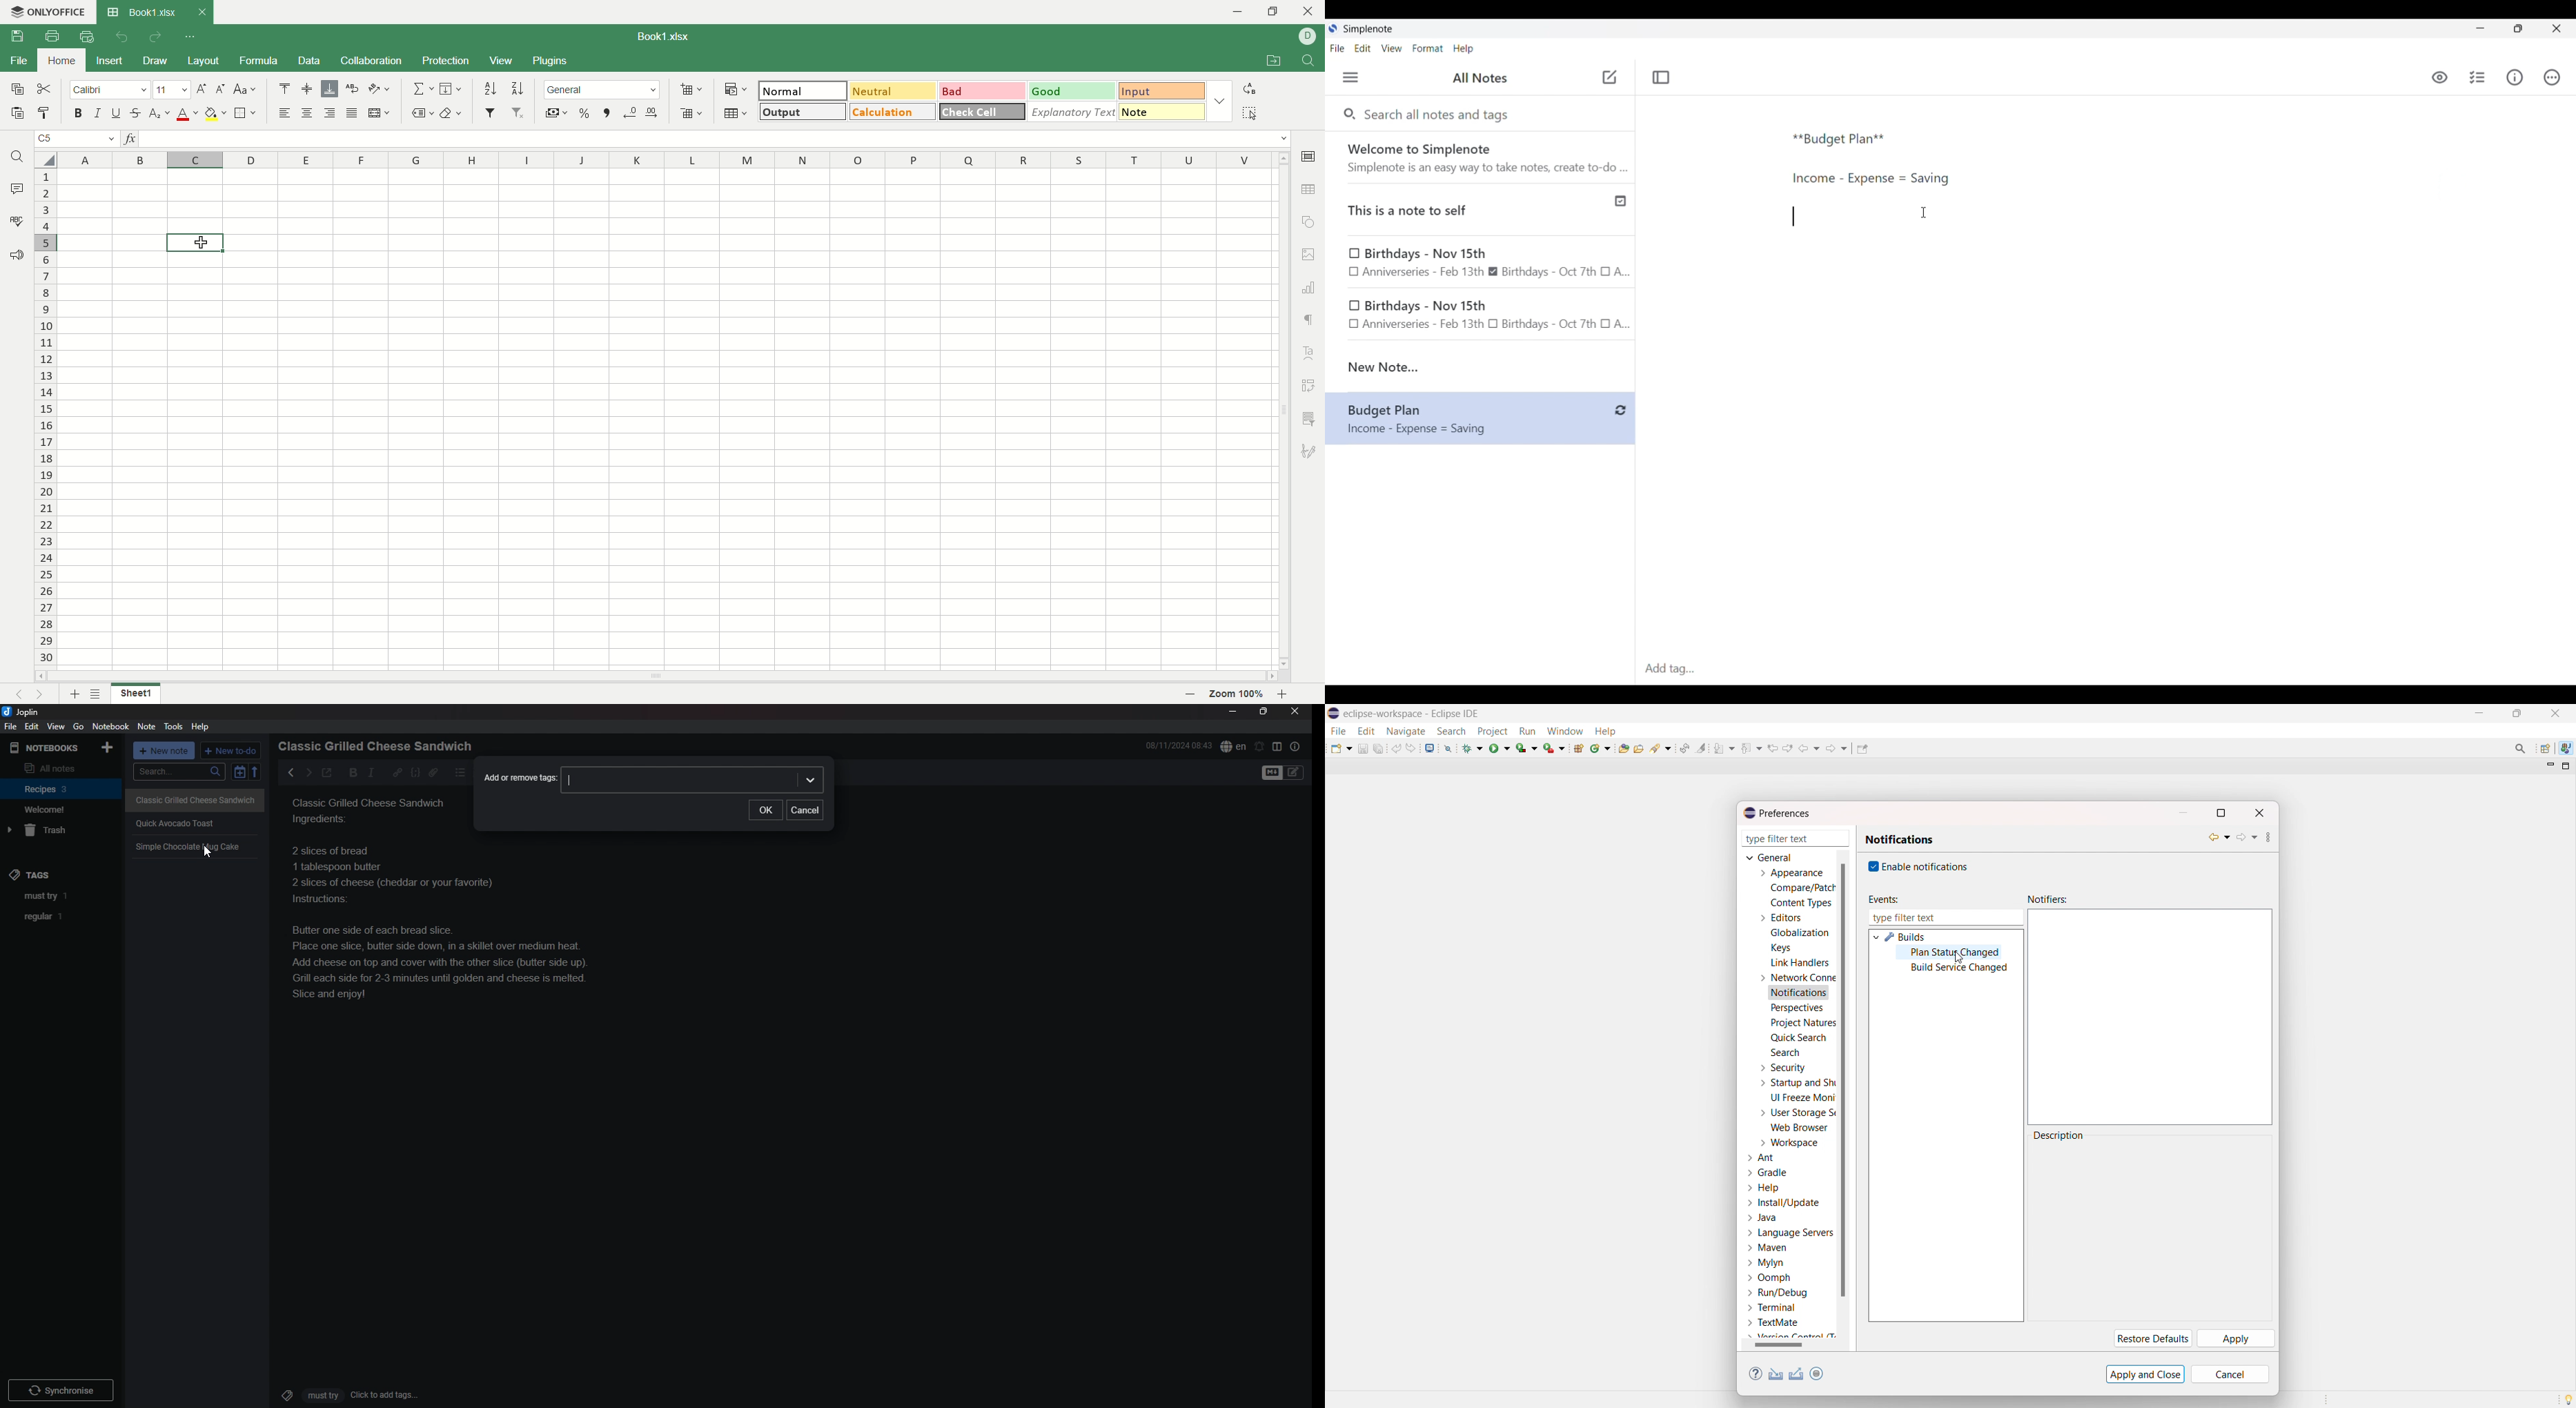 This screenshot has height=1428, width=2576. I want to click on file, so click(1337, 731).